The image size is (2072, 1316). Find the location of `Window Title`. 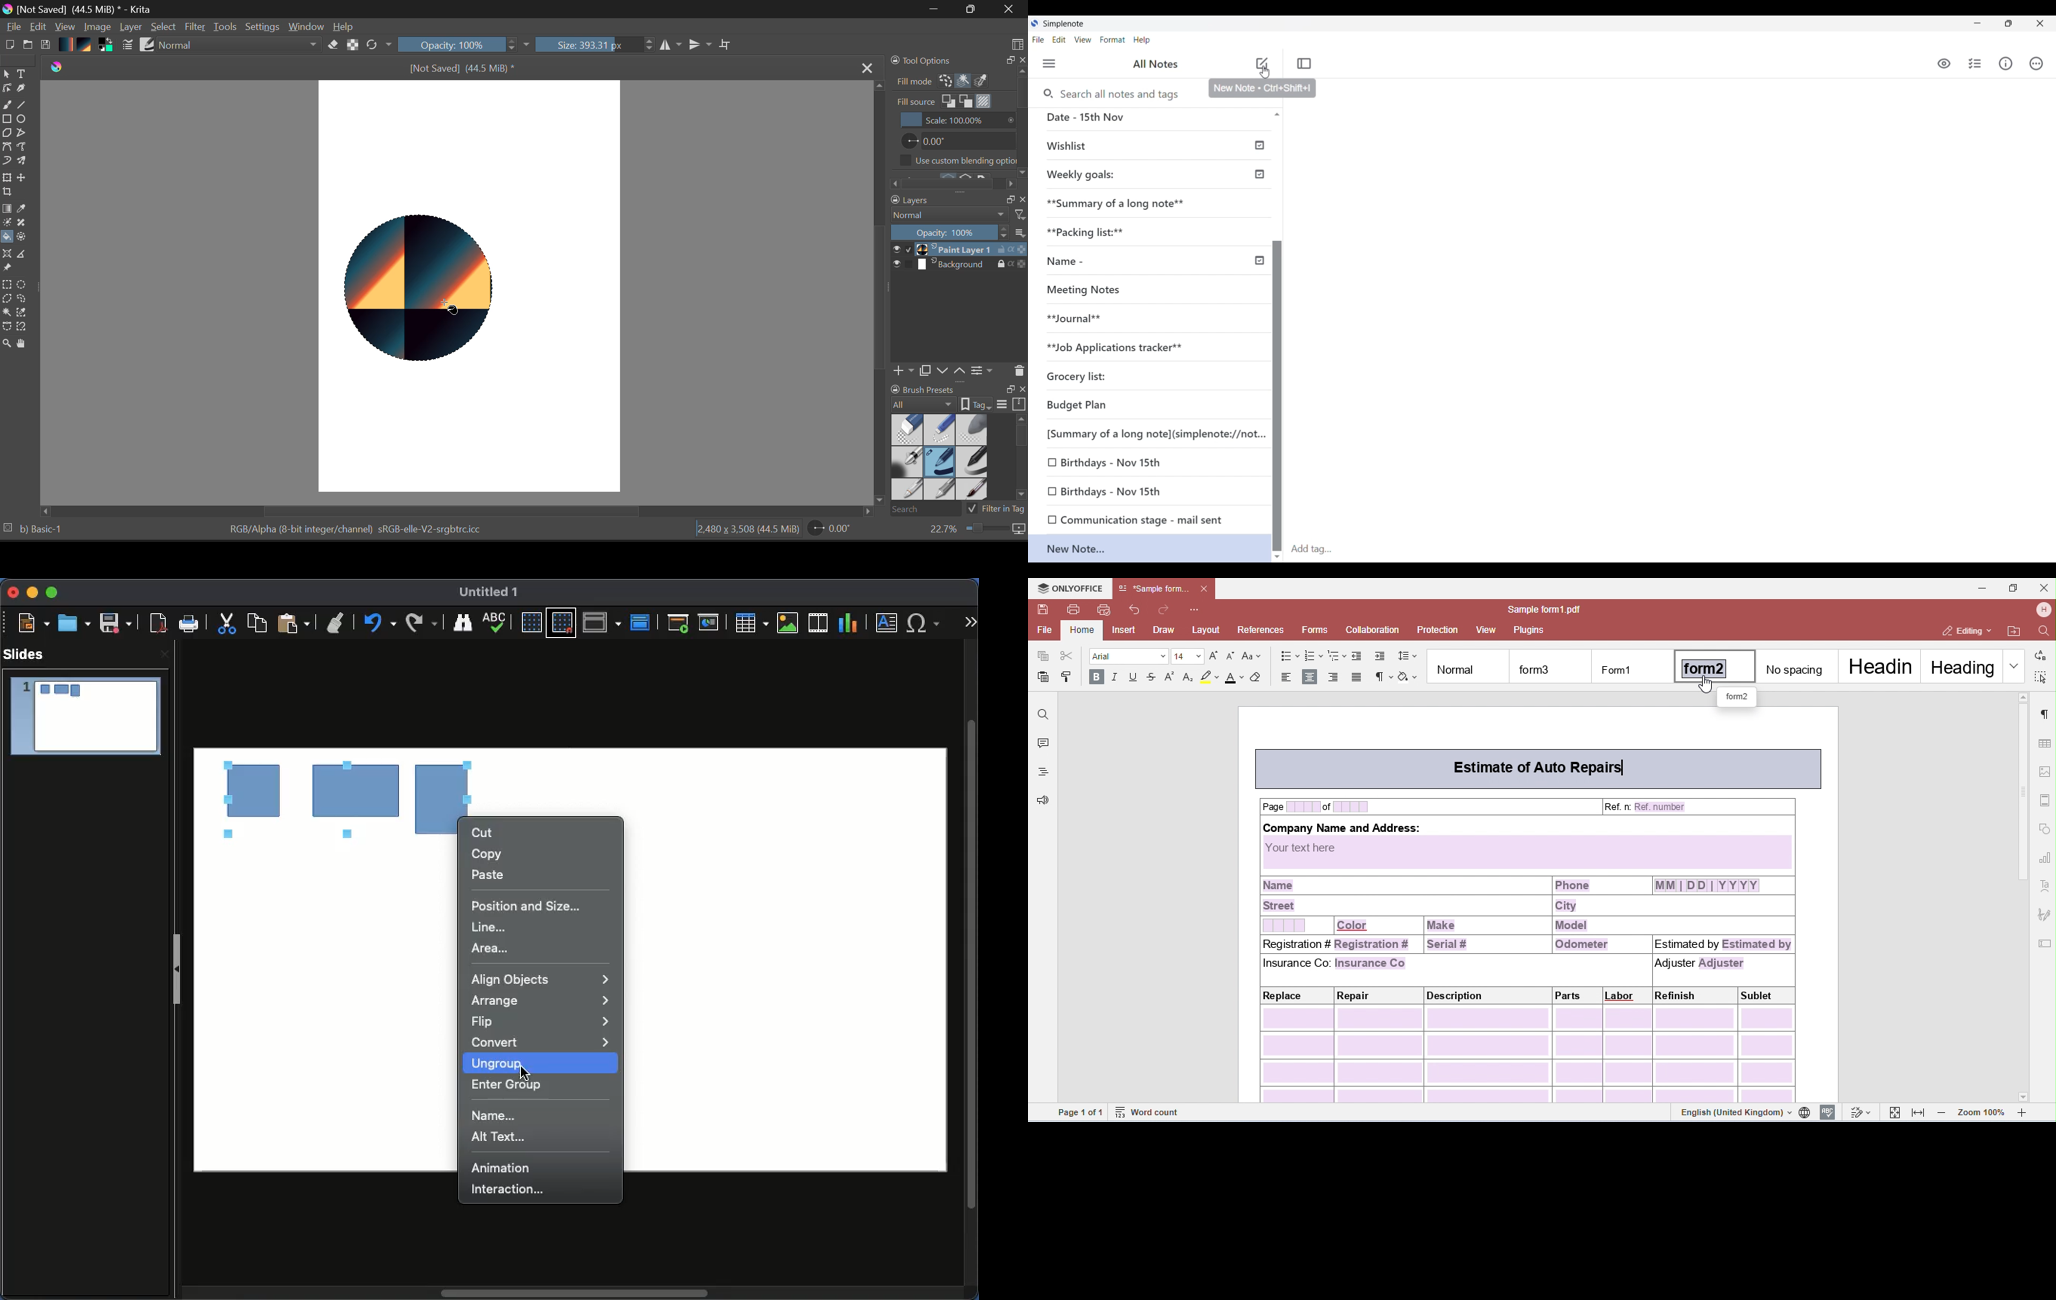

Window Title is located at coordinates (80, 9).